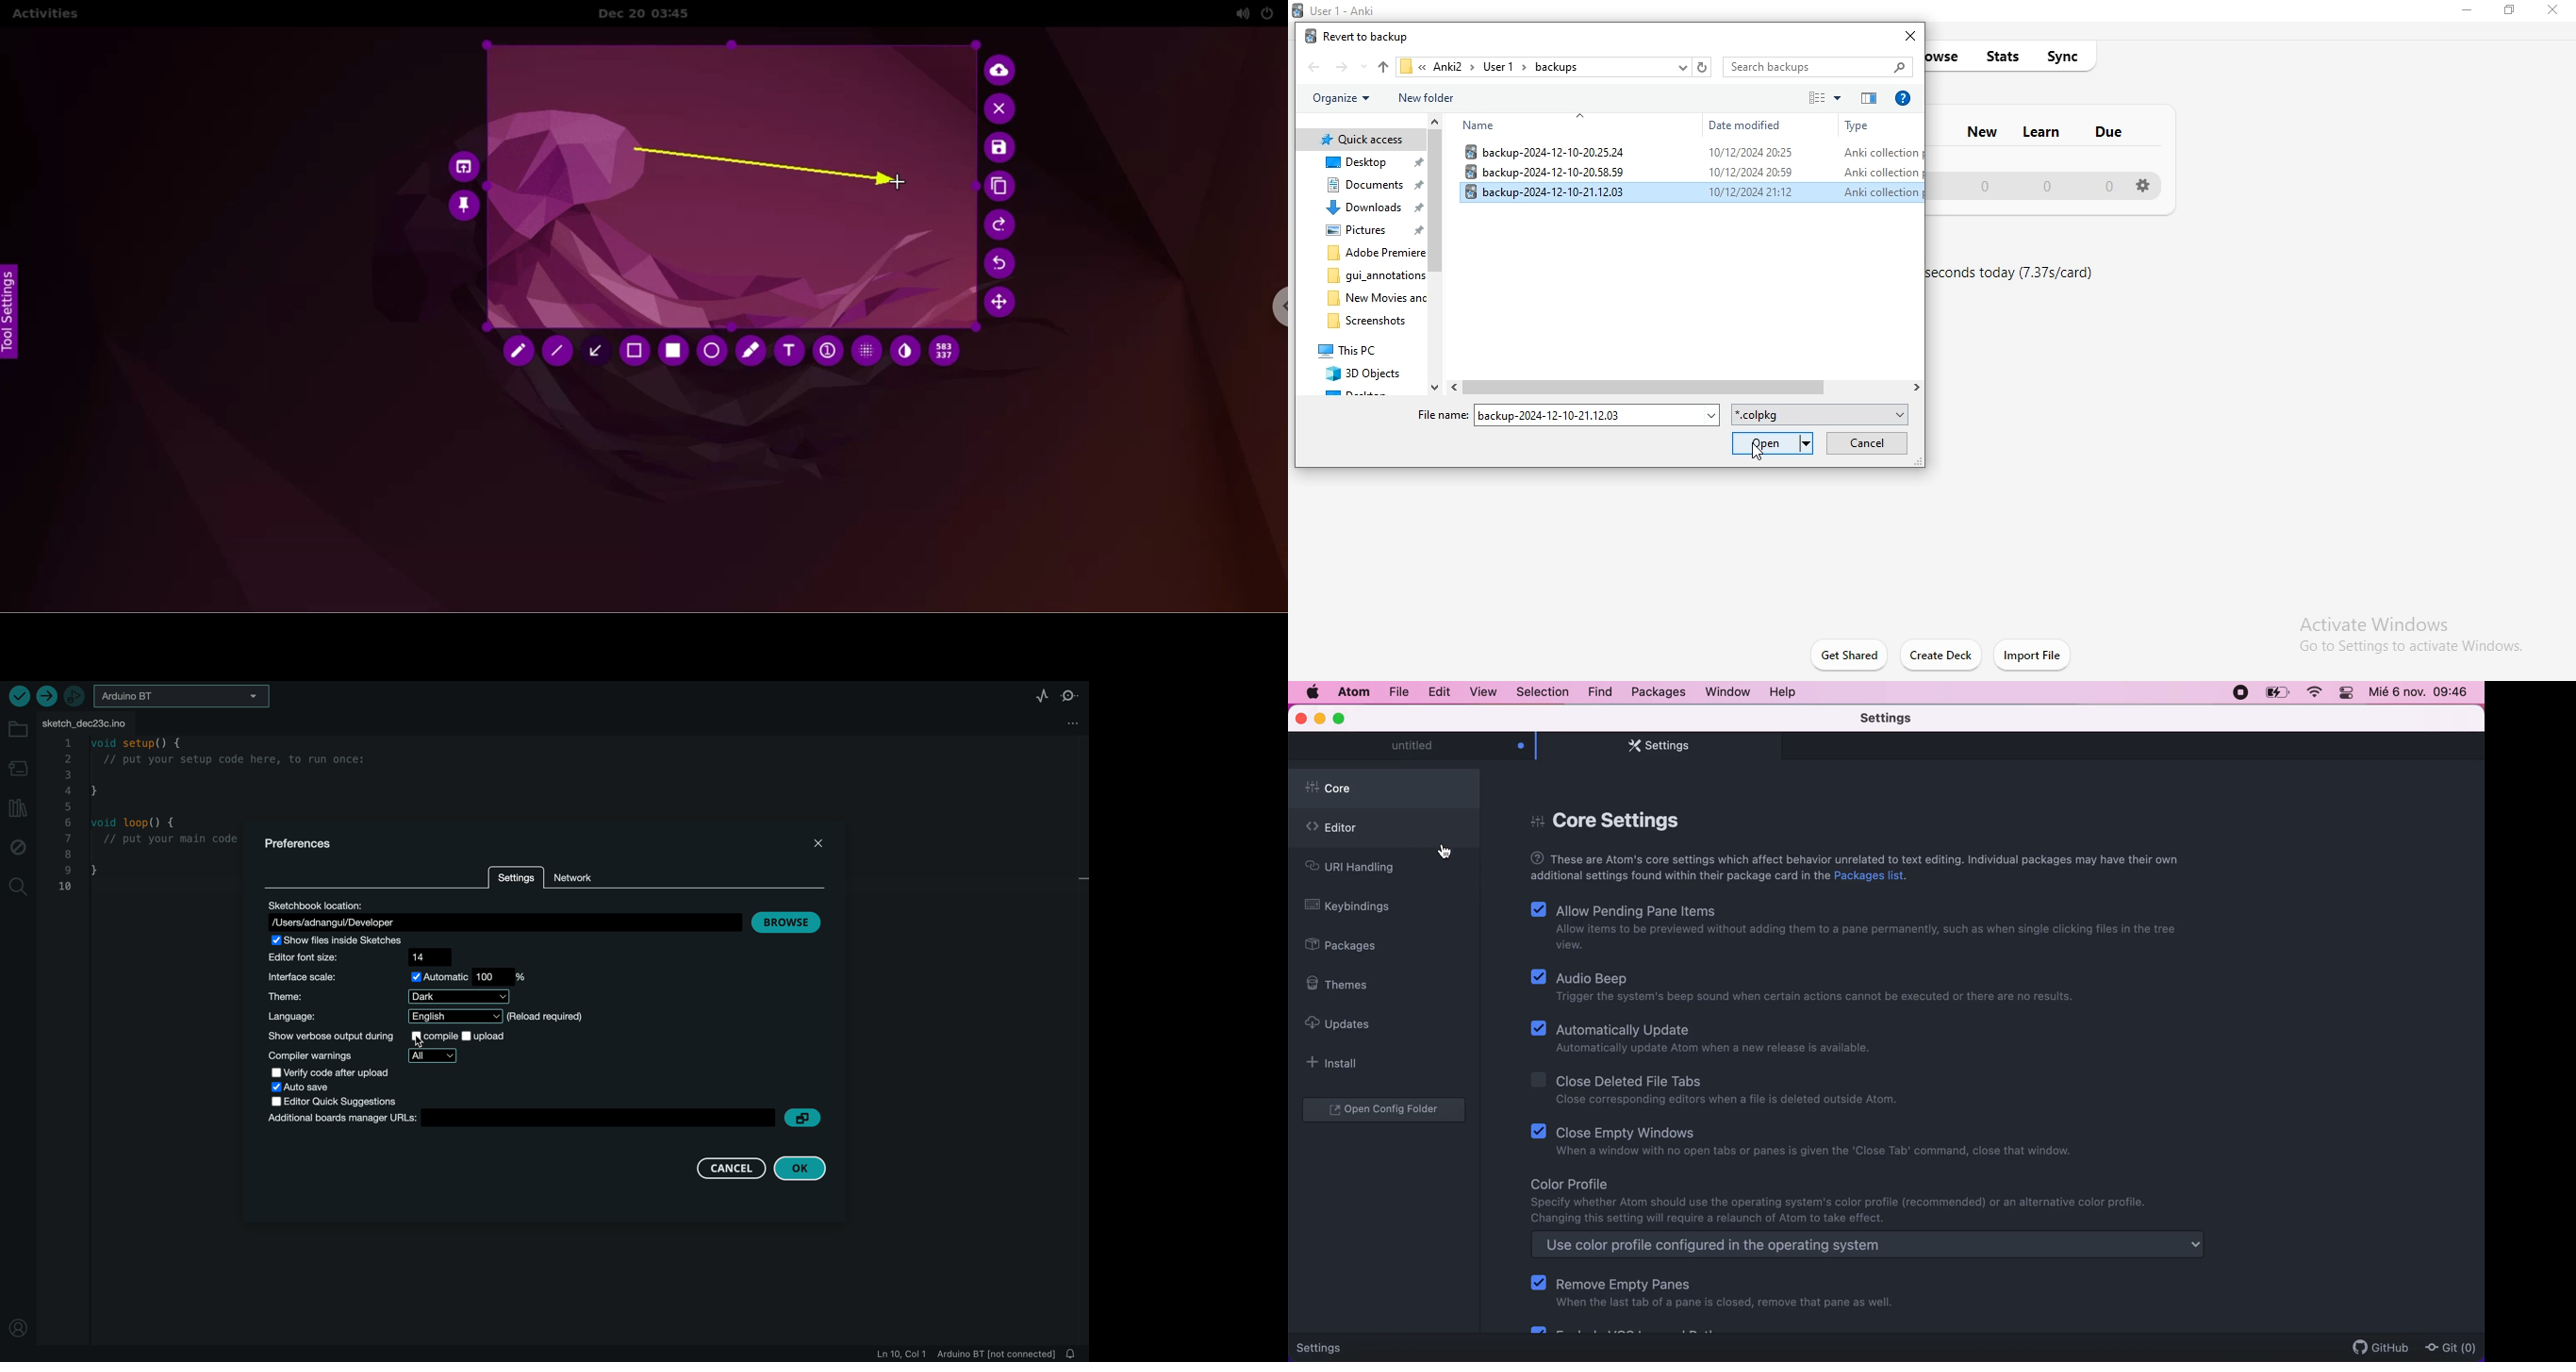  What do you see at coordinates (1775, 443) in the screenshot?
I see `open` at bounding box center [1775, 443].